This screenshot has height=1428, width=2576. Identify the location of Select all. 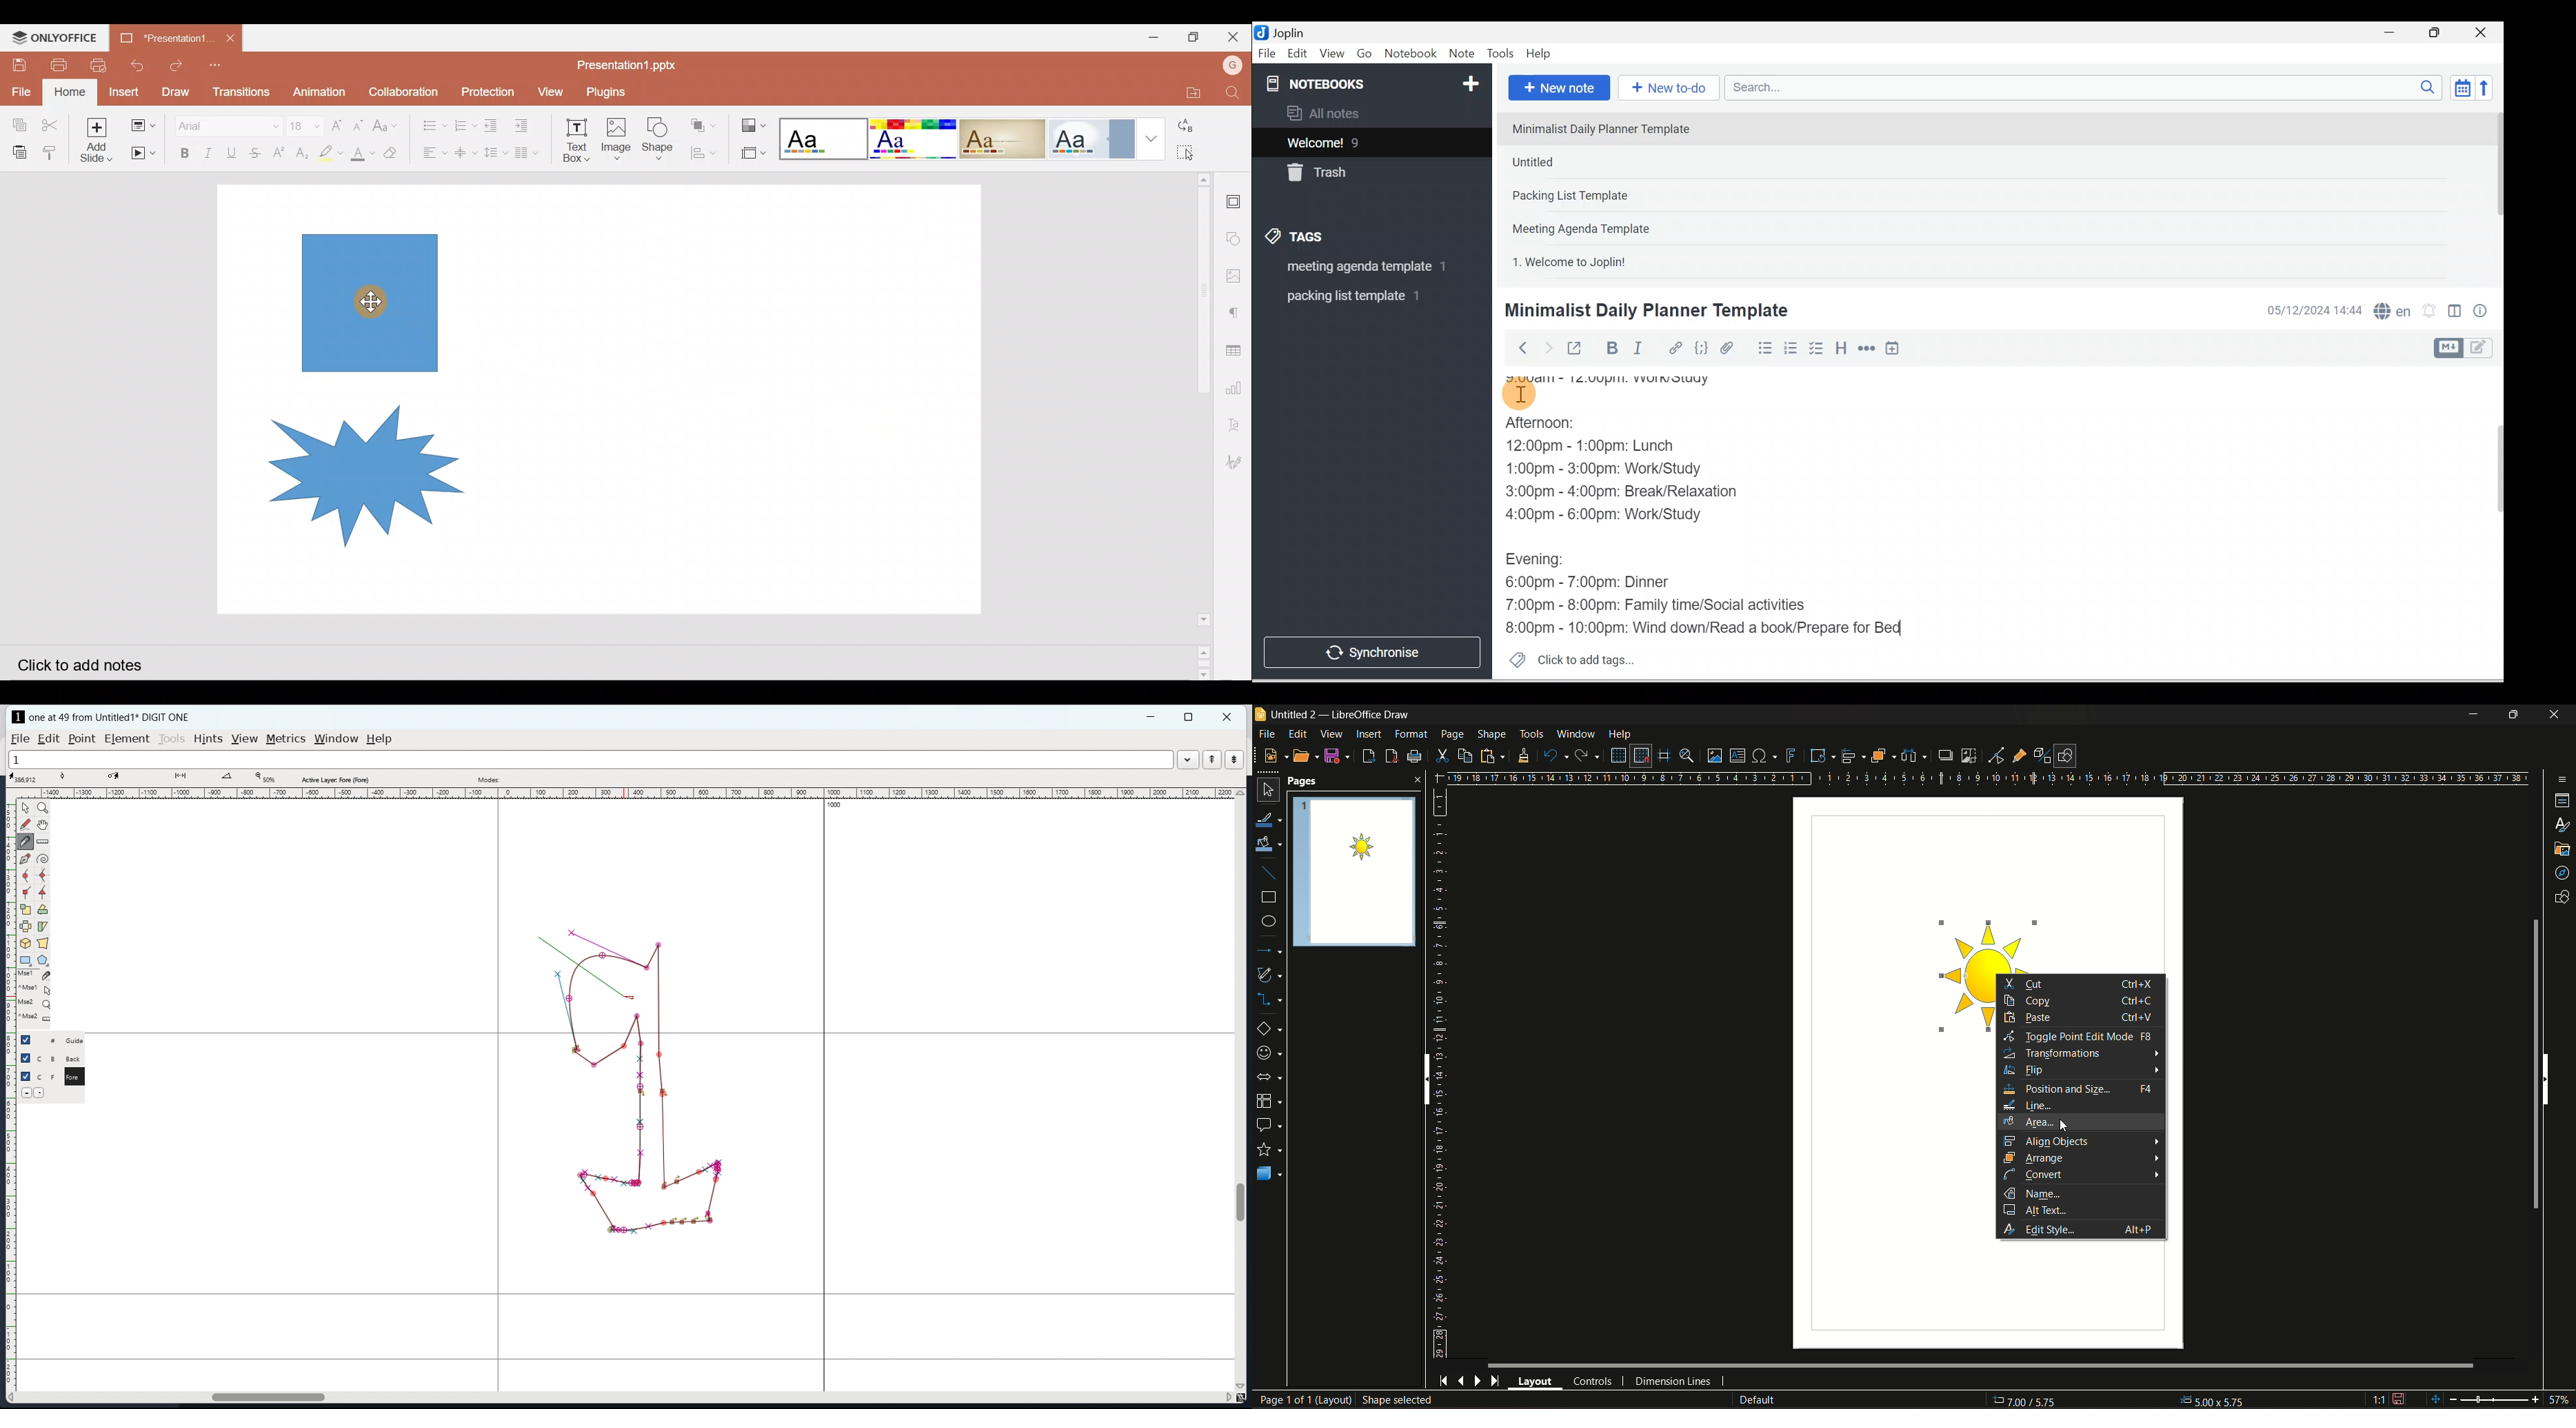
(1193, 153).